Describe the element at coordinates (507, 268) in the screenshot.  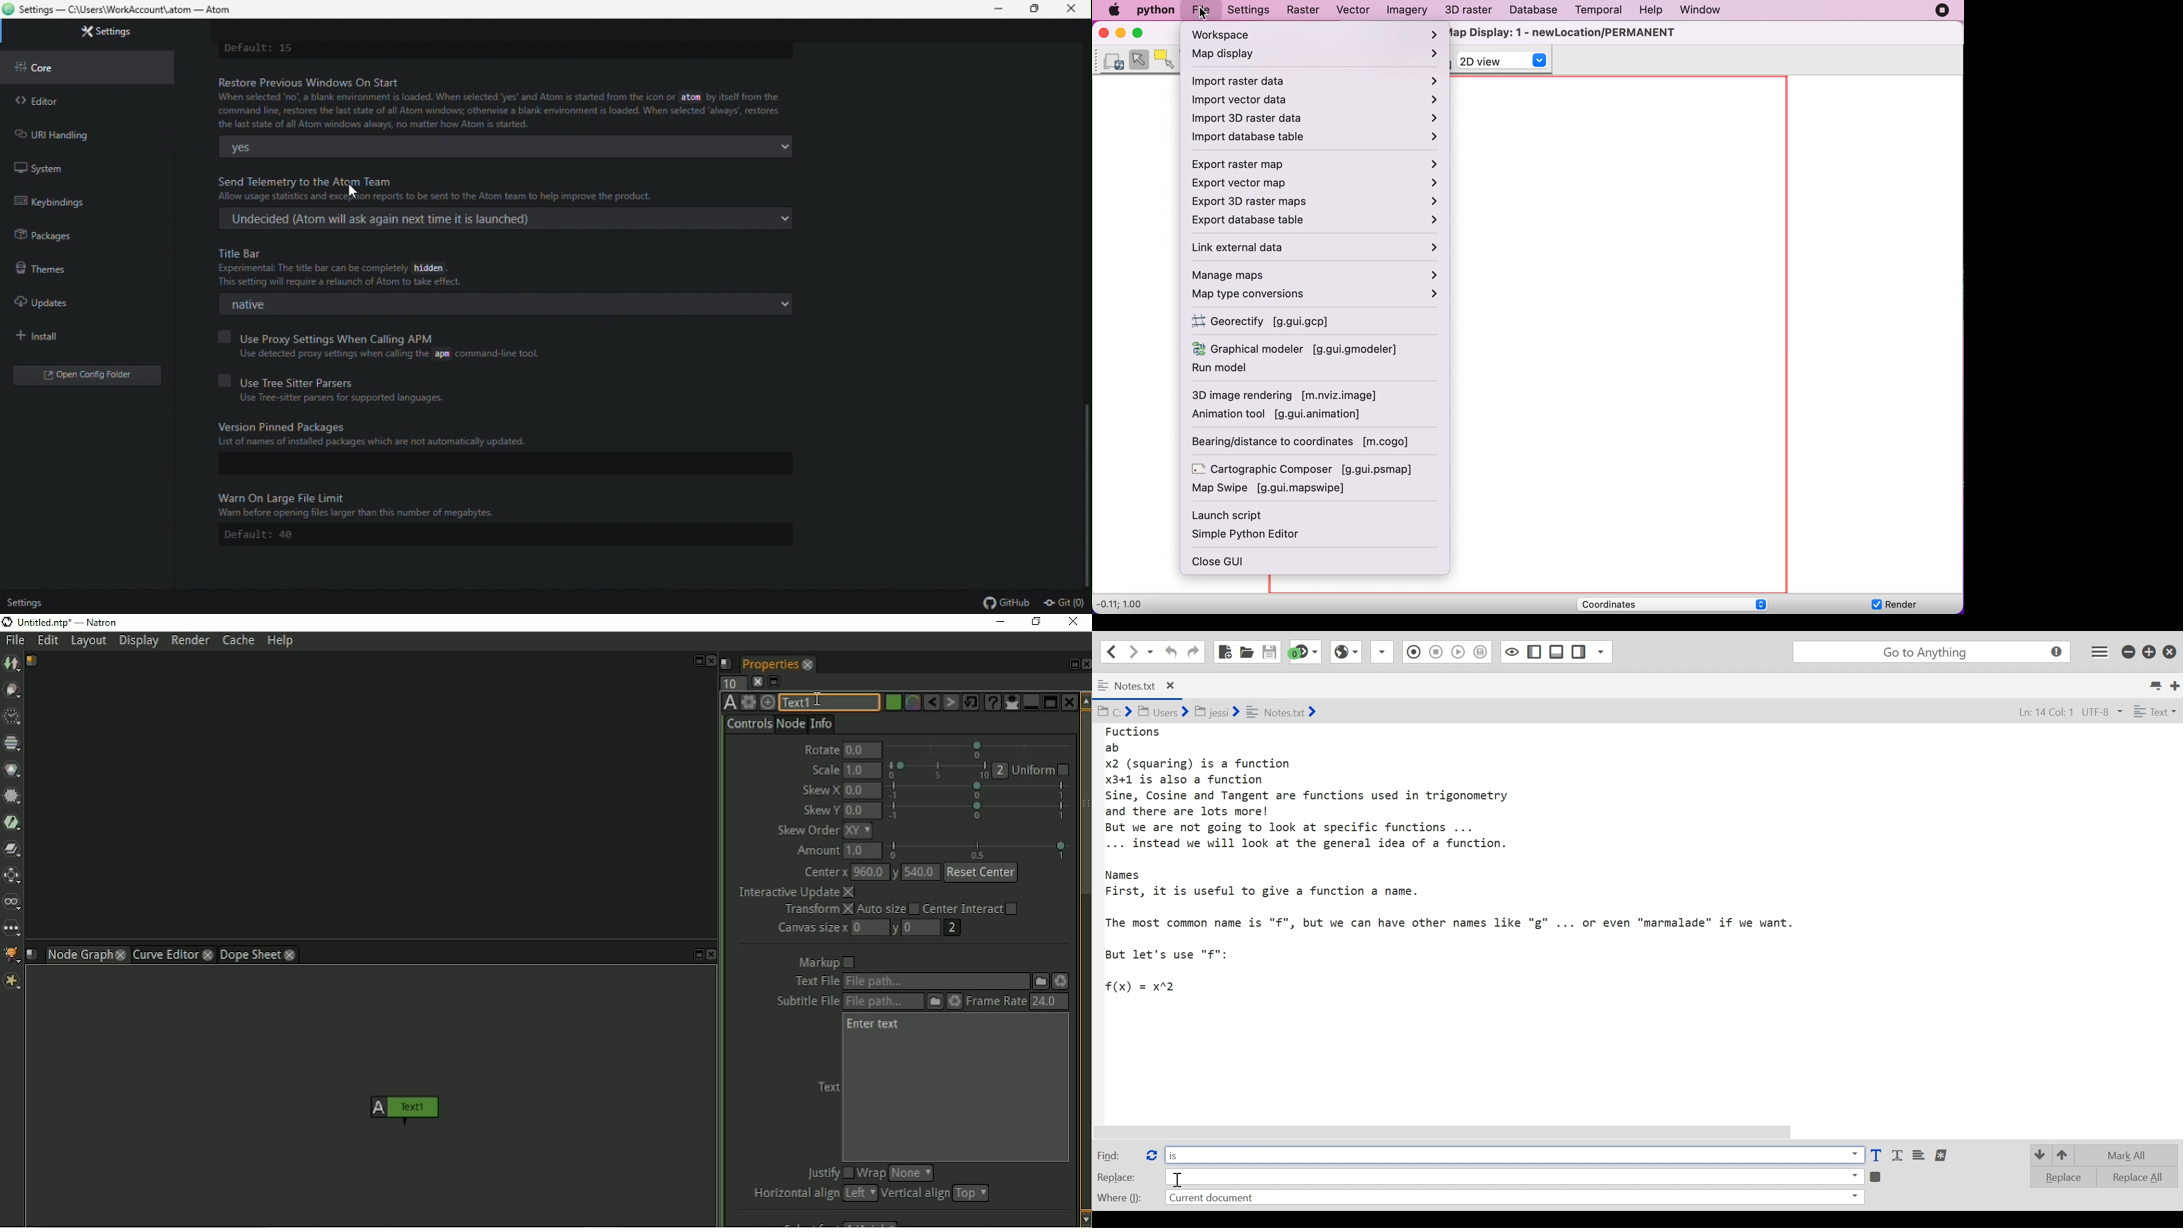
I see `Title Bar Experimental: The tital bar can be completely hidden. This setting will require a relaunch of Atom to take effect.` at that location.